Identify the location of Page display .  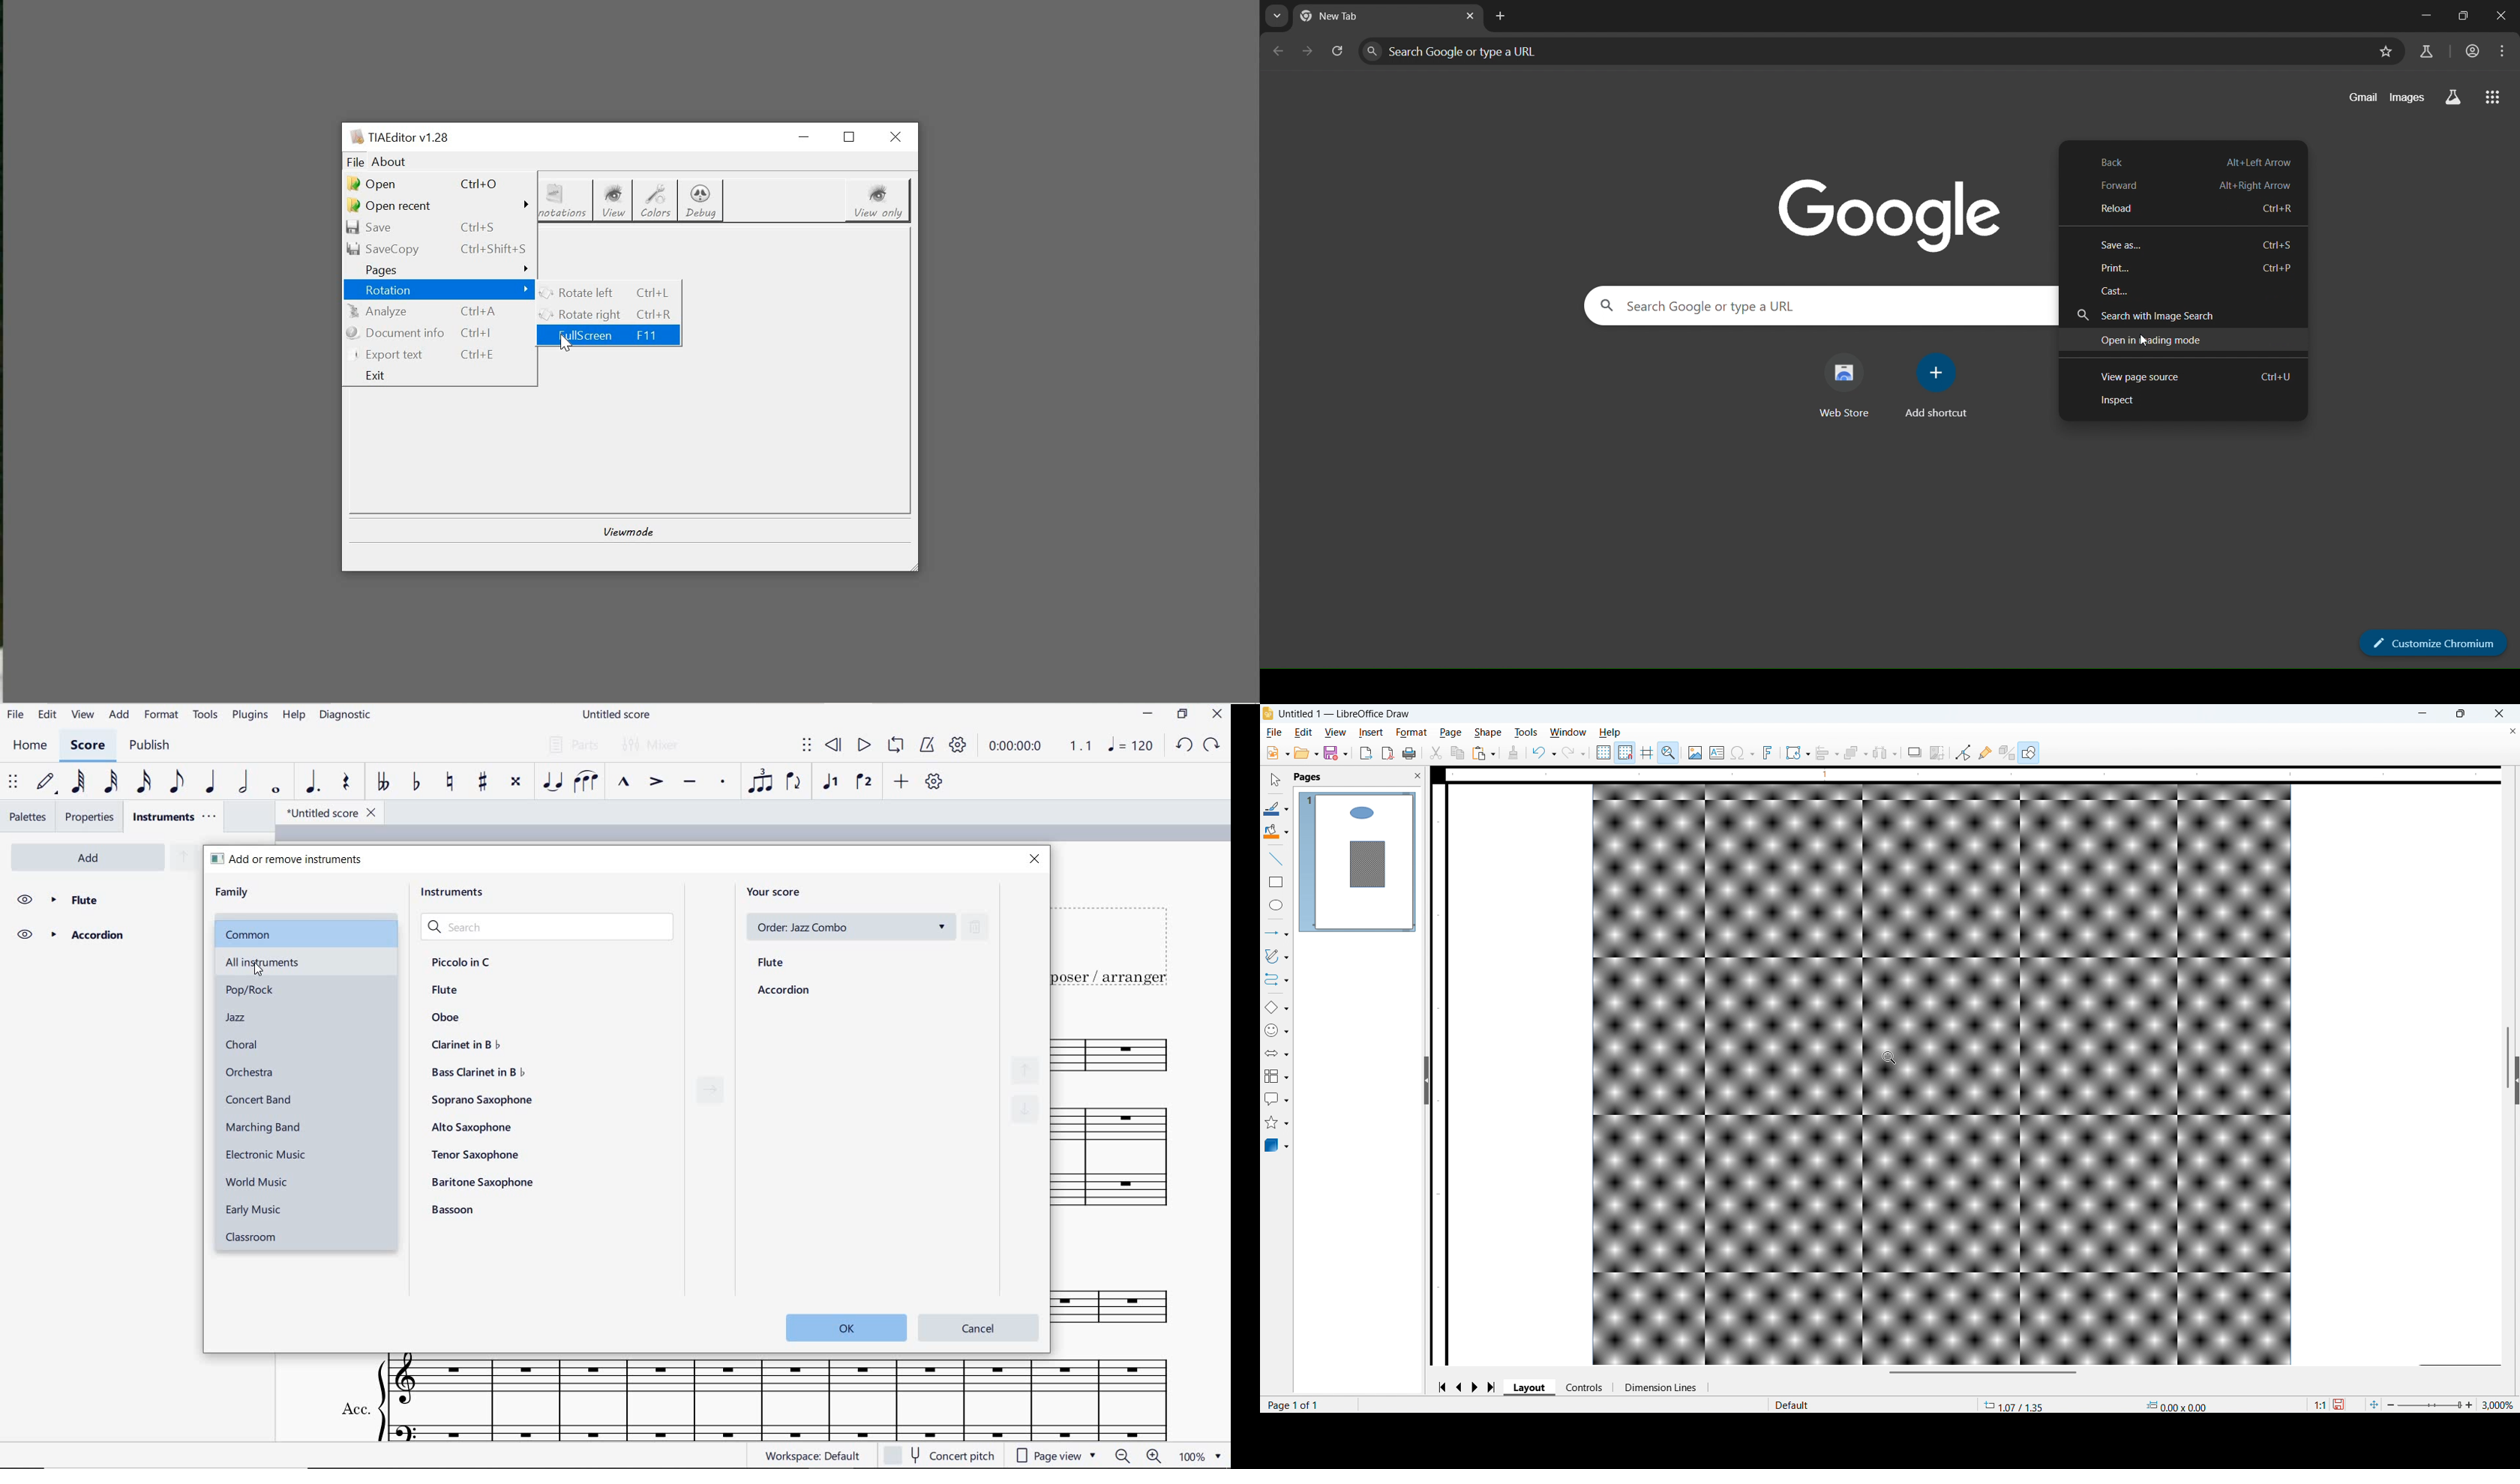
(1358, 862).